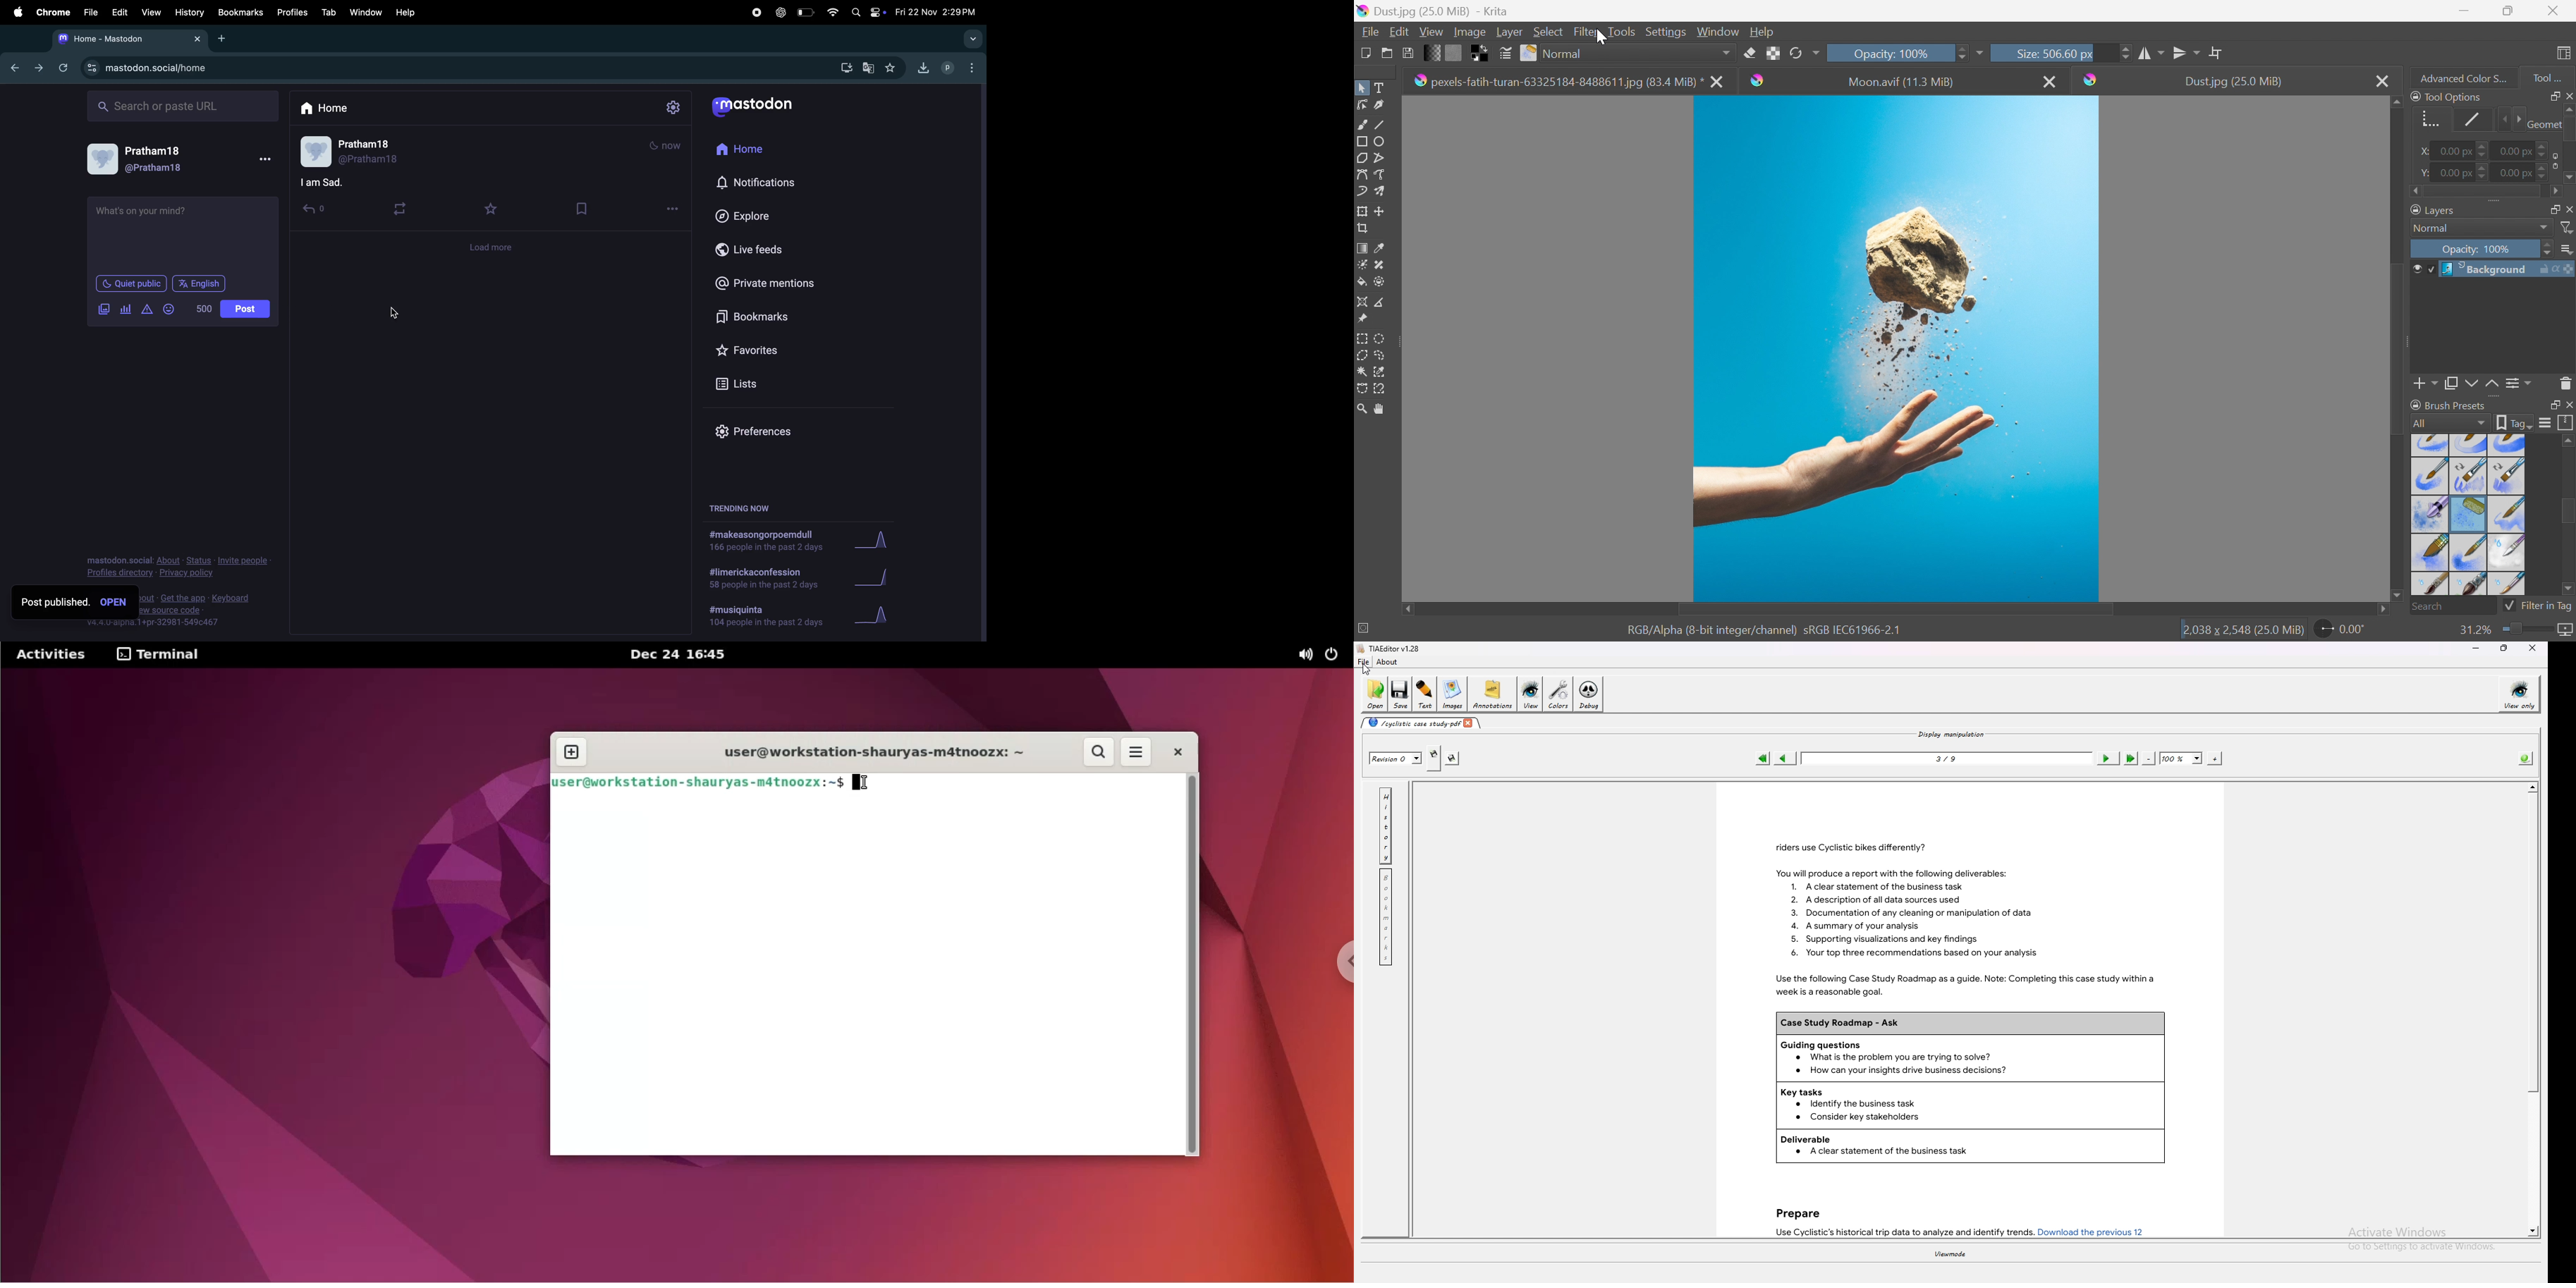 This screenshot has width=2576, height=1288. What do you see at coordinates (2568, 513) in the screenshot?
I see `Scroll Bar` at bounding box center [2568, 513].